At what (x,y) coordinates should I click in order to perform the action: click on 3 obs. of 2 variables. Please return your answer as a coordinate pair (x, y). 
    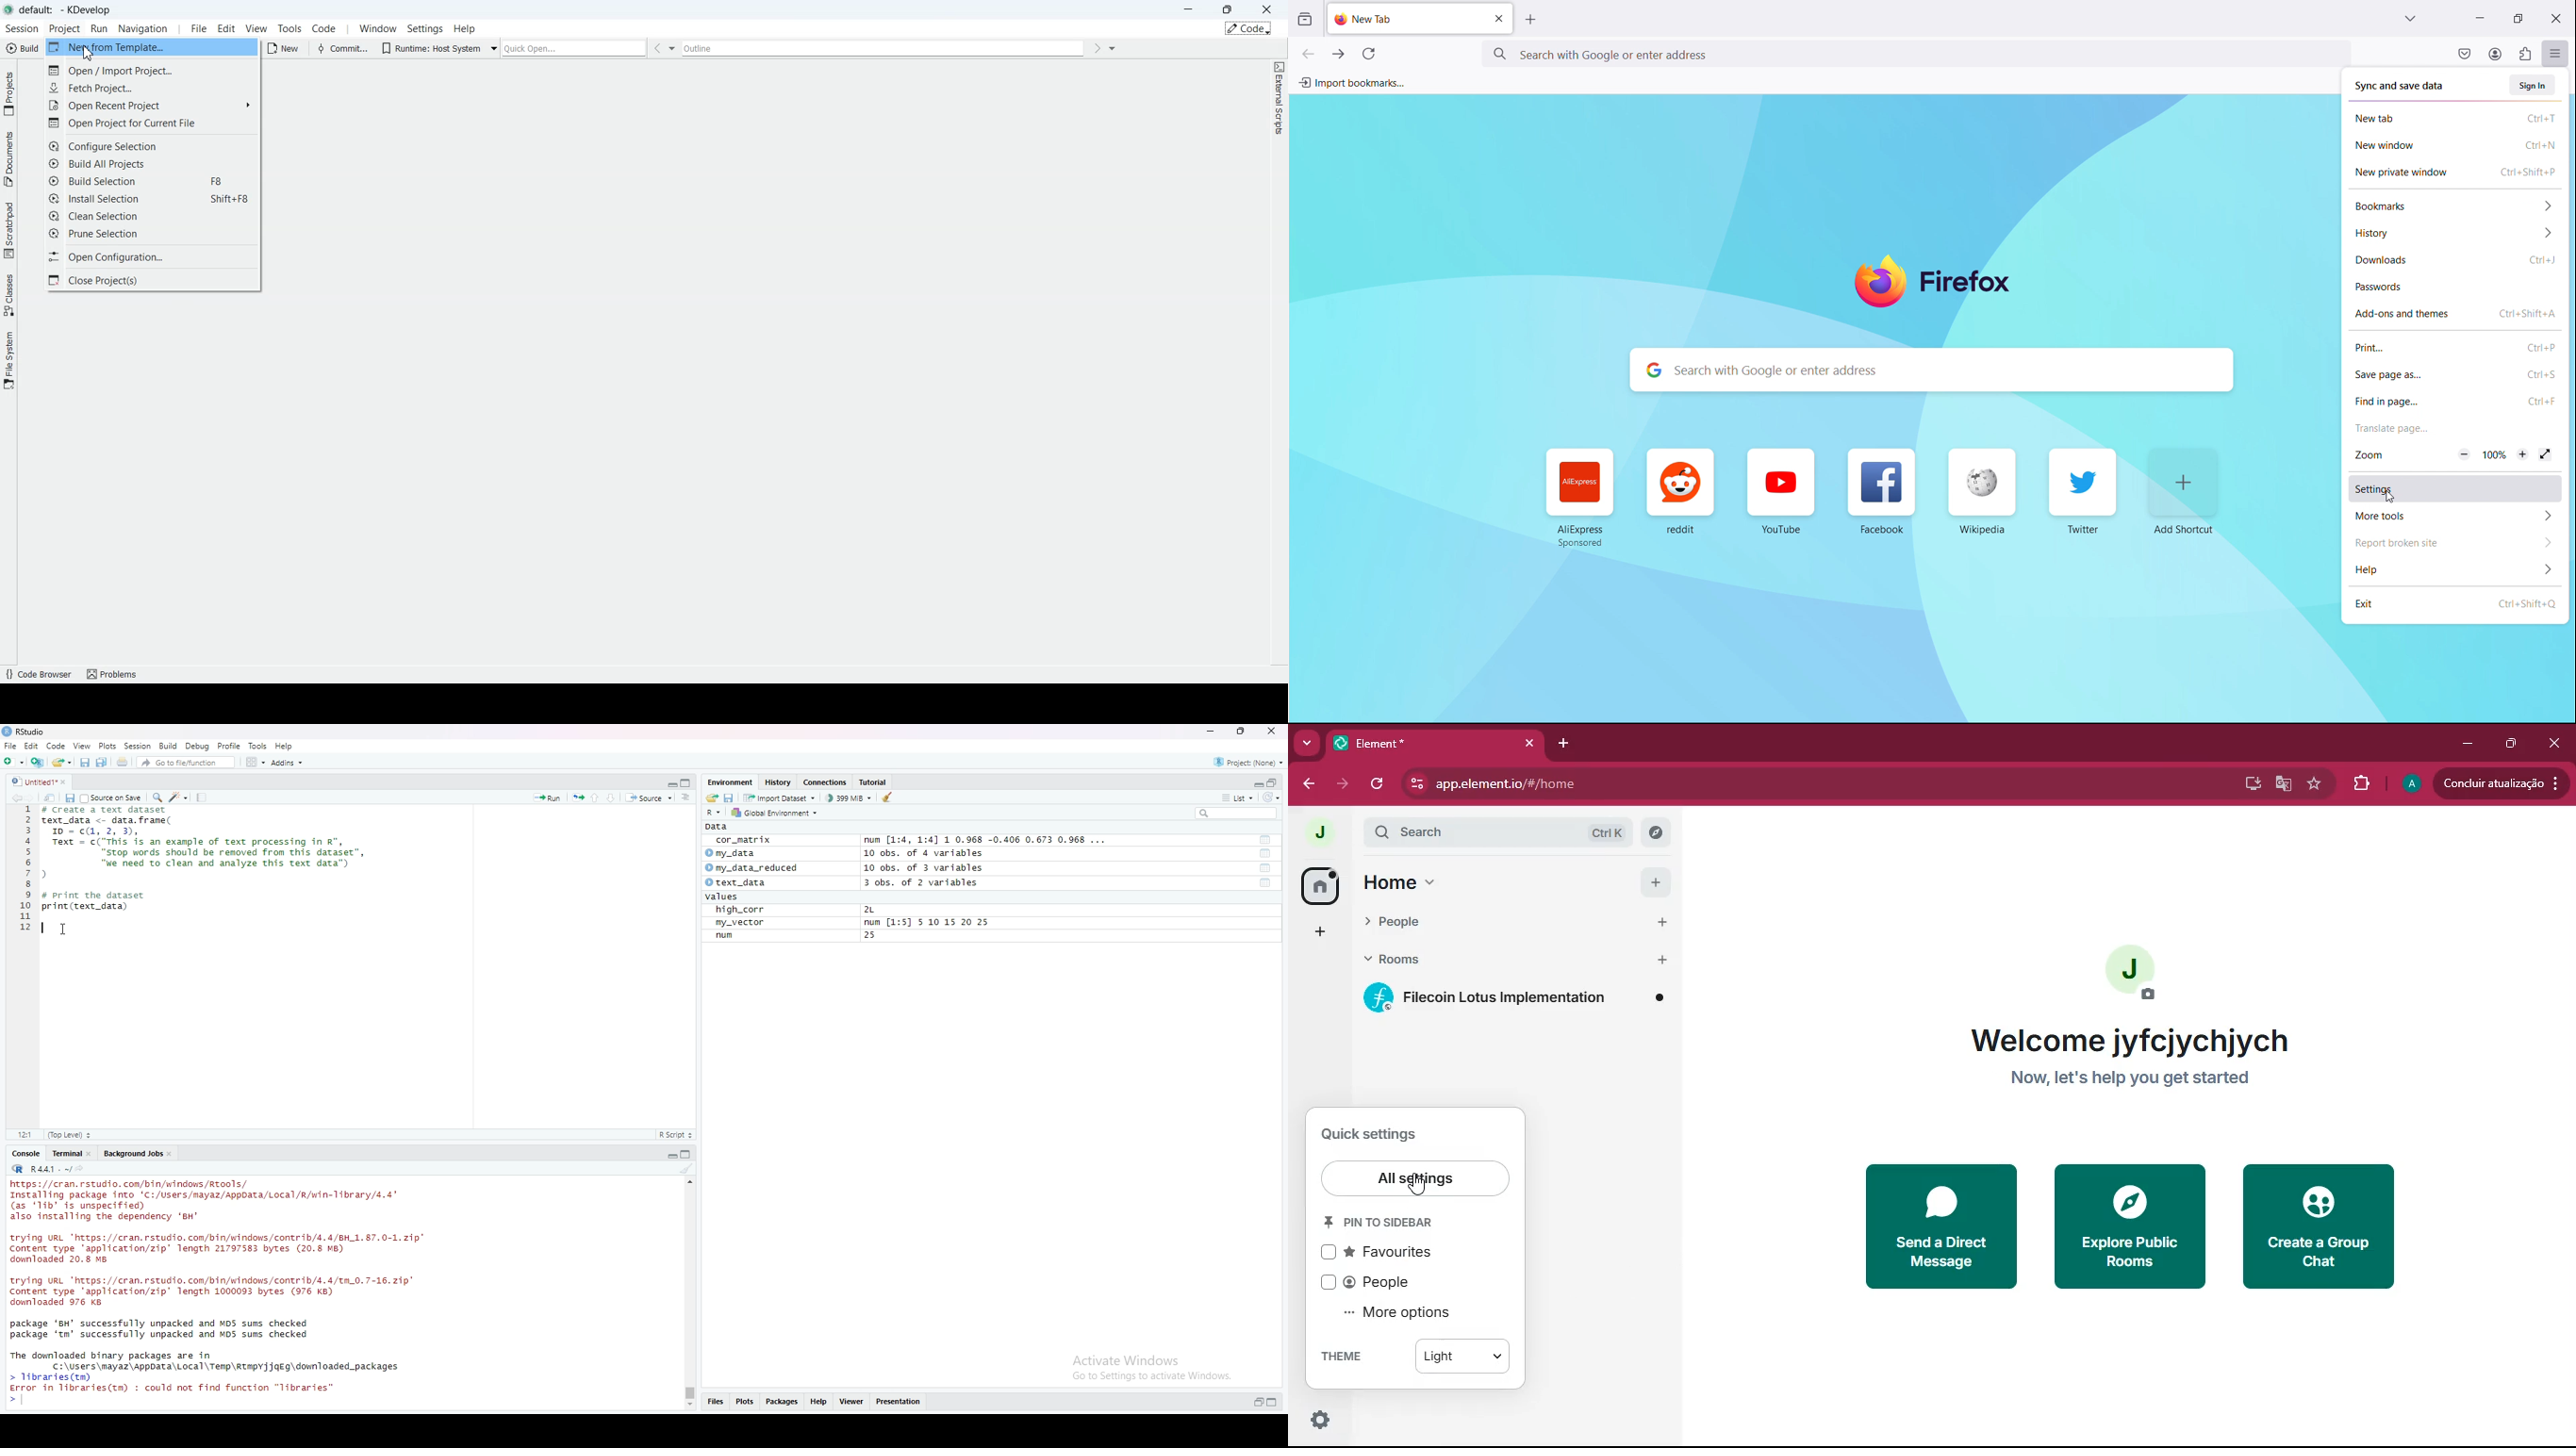
    Looking at the image, I should click on (922, 882).